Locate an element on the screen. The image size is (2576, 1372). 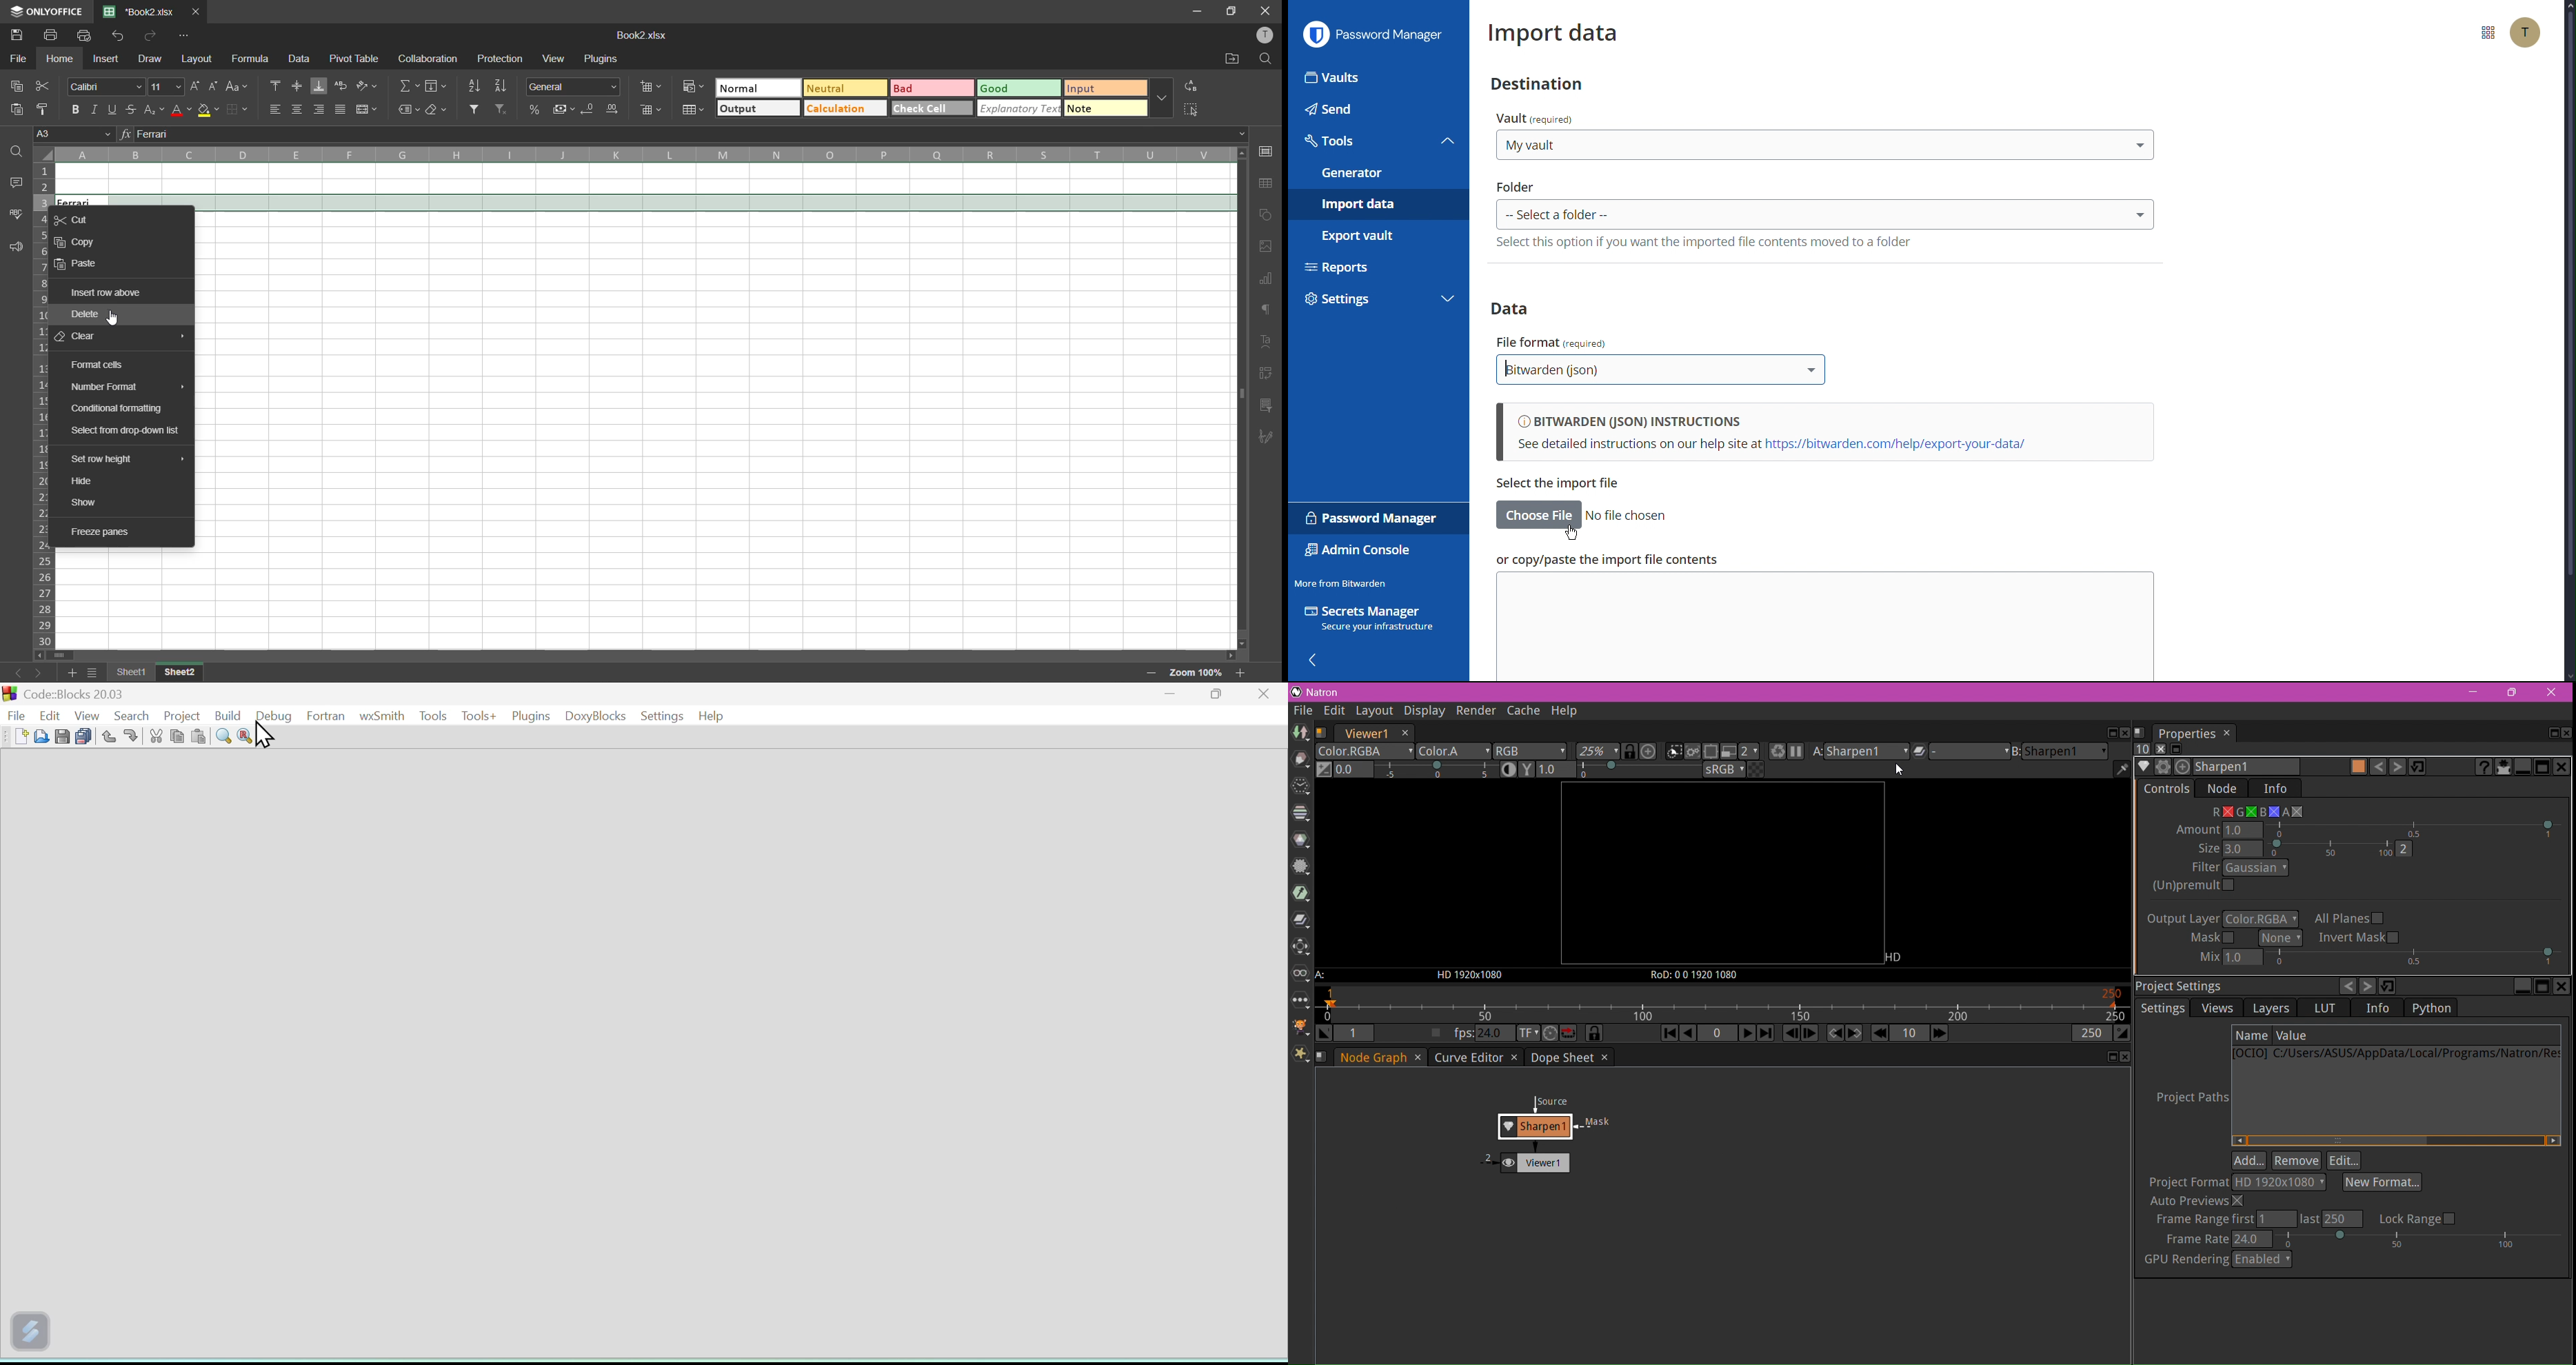
table is located at coordinates (1268, 185).